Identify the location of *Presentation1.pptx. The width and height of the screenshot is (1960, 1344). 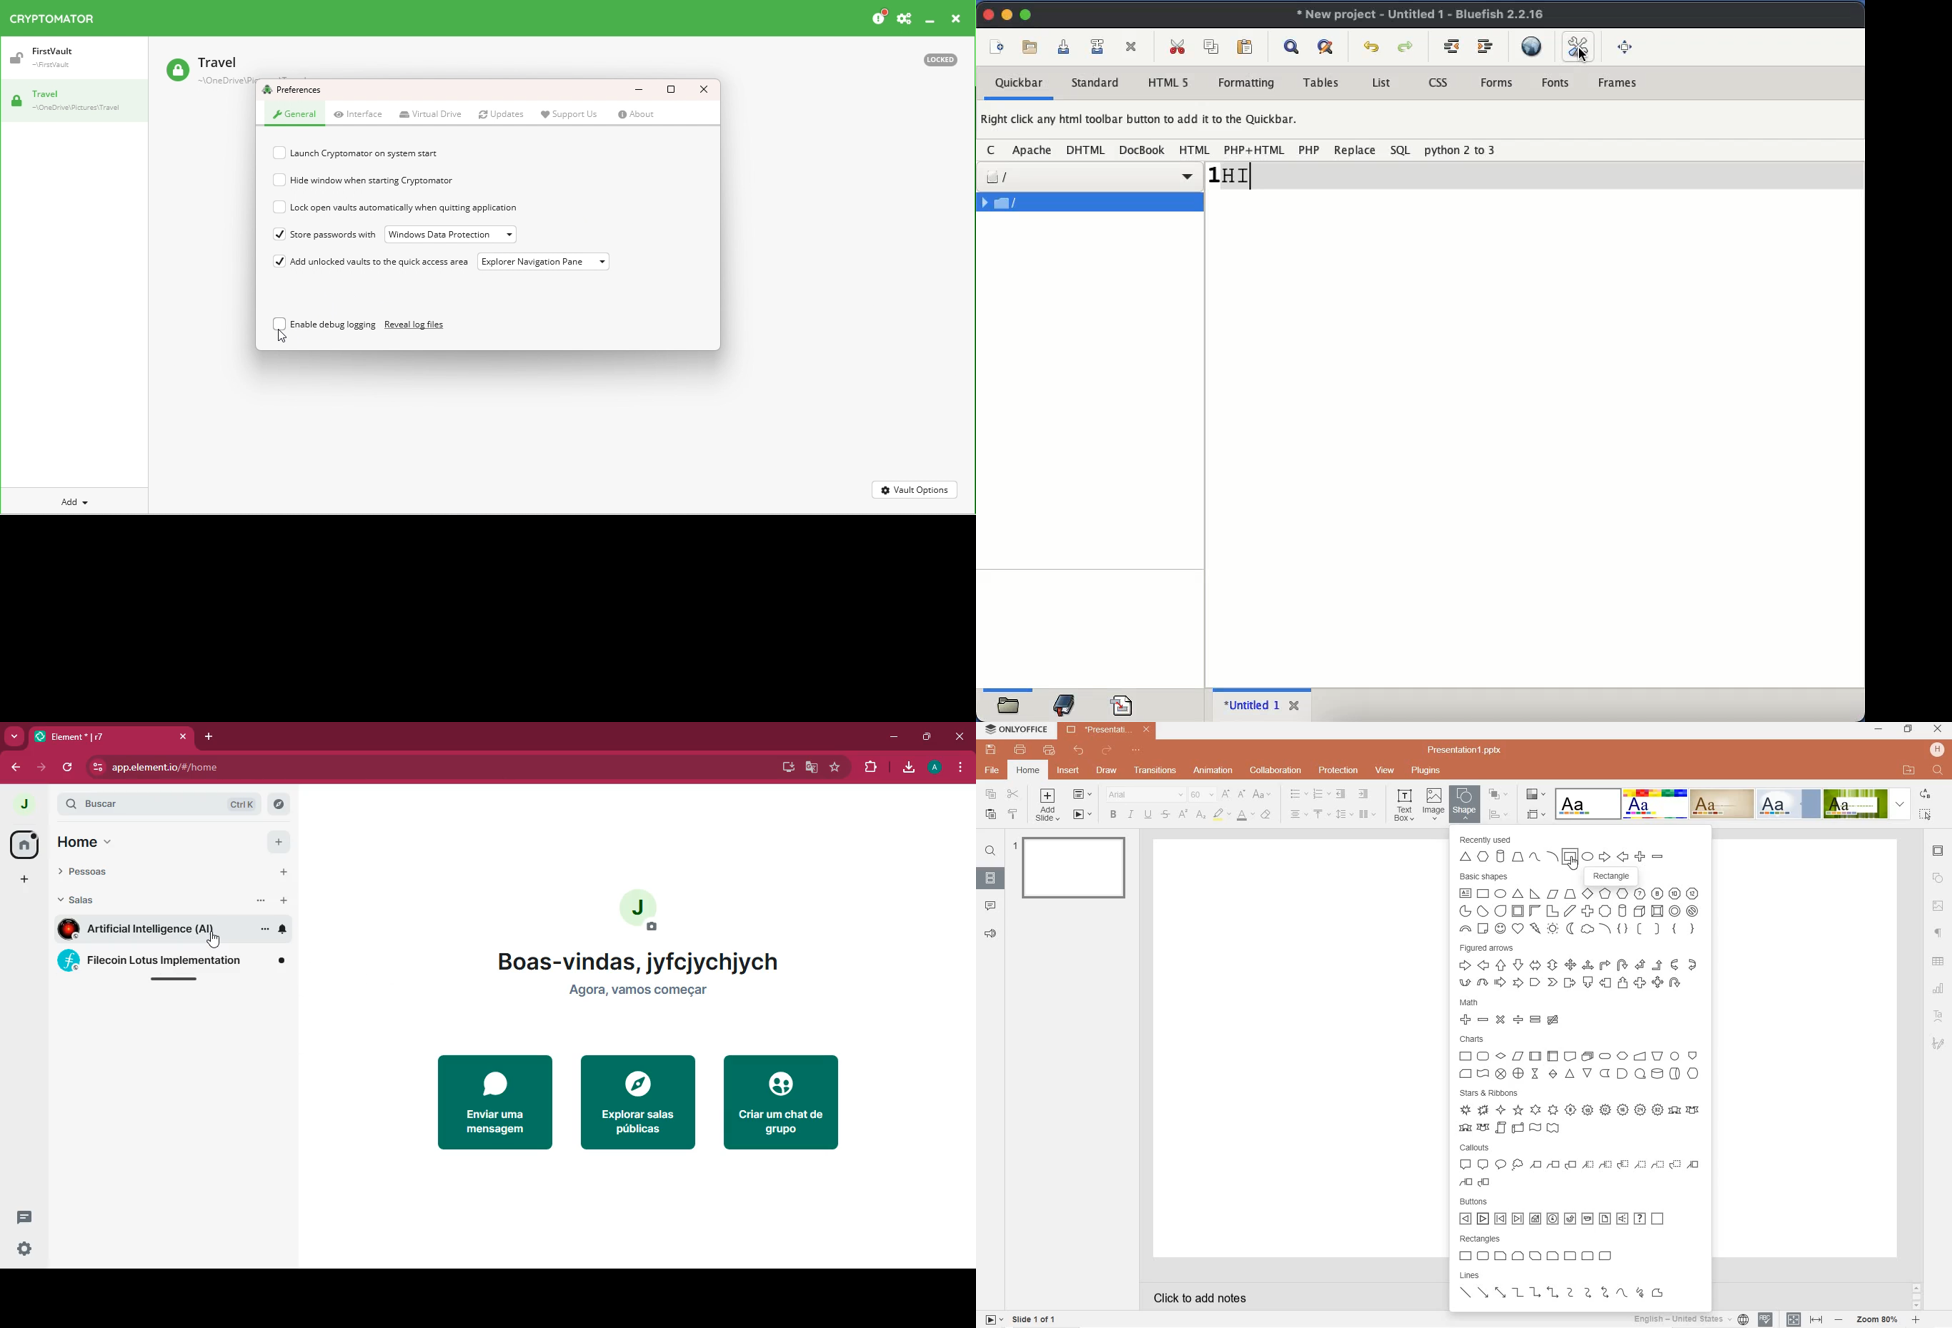
(1111, 731).